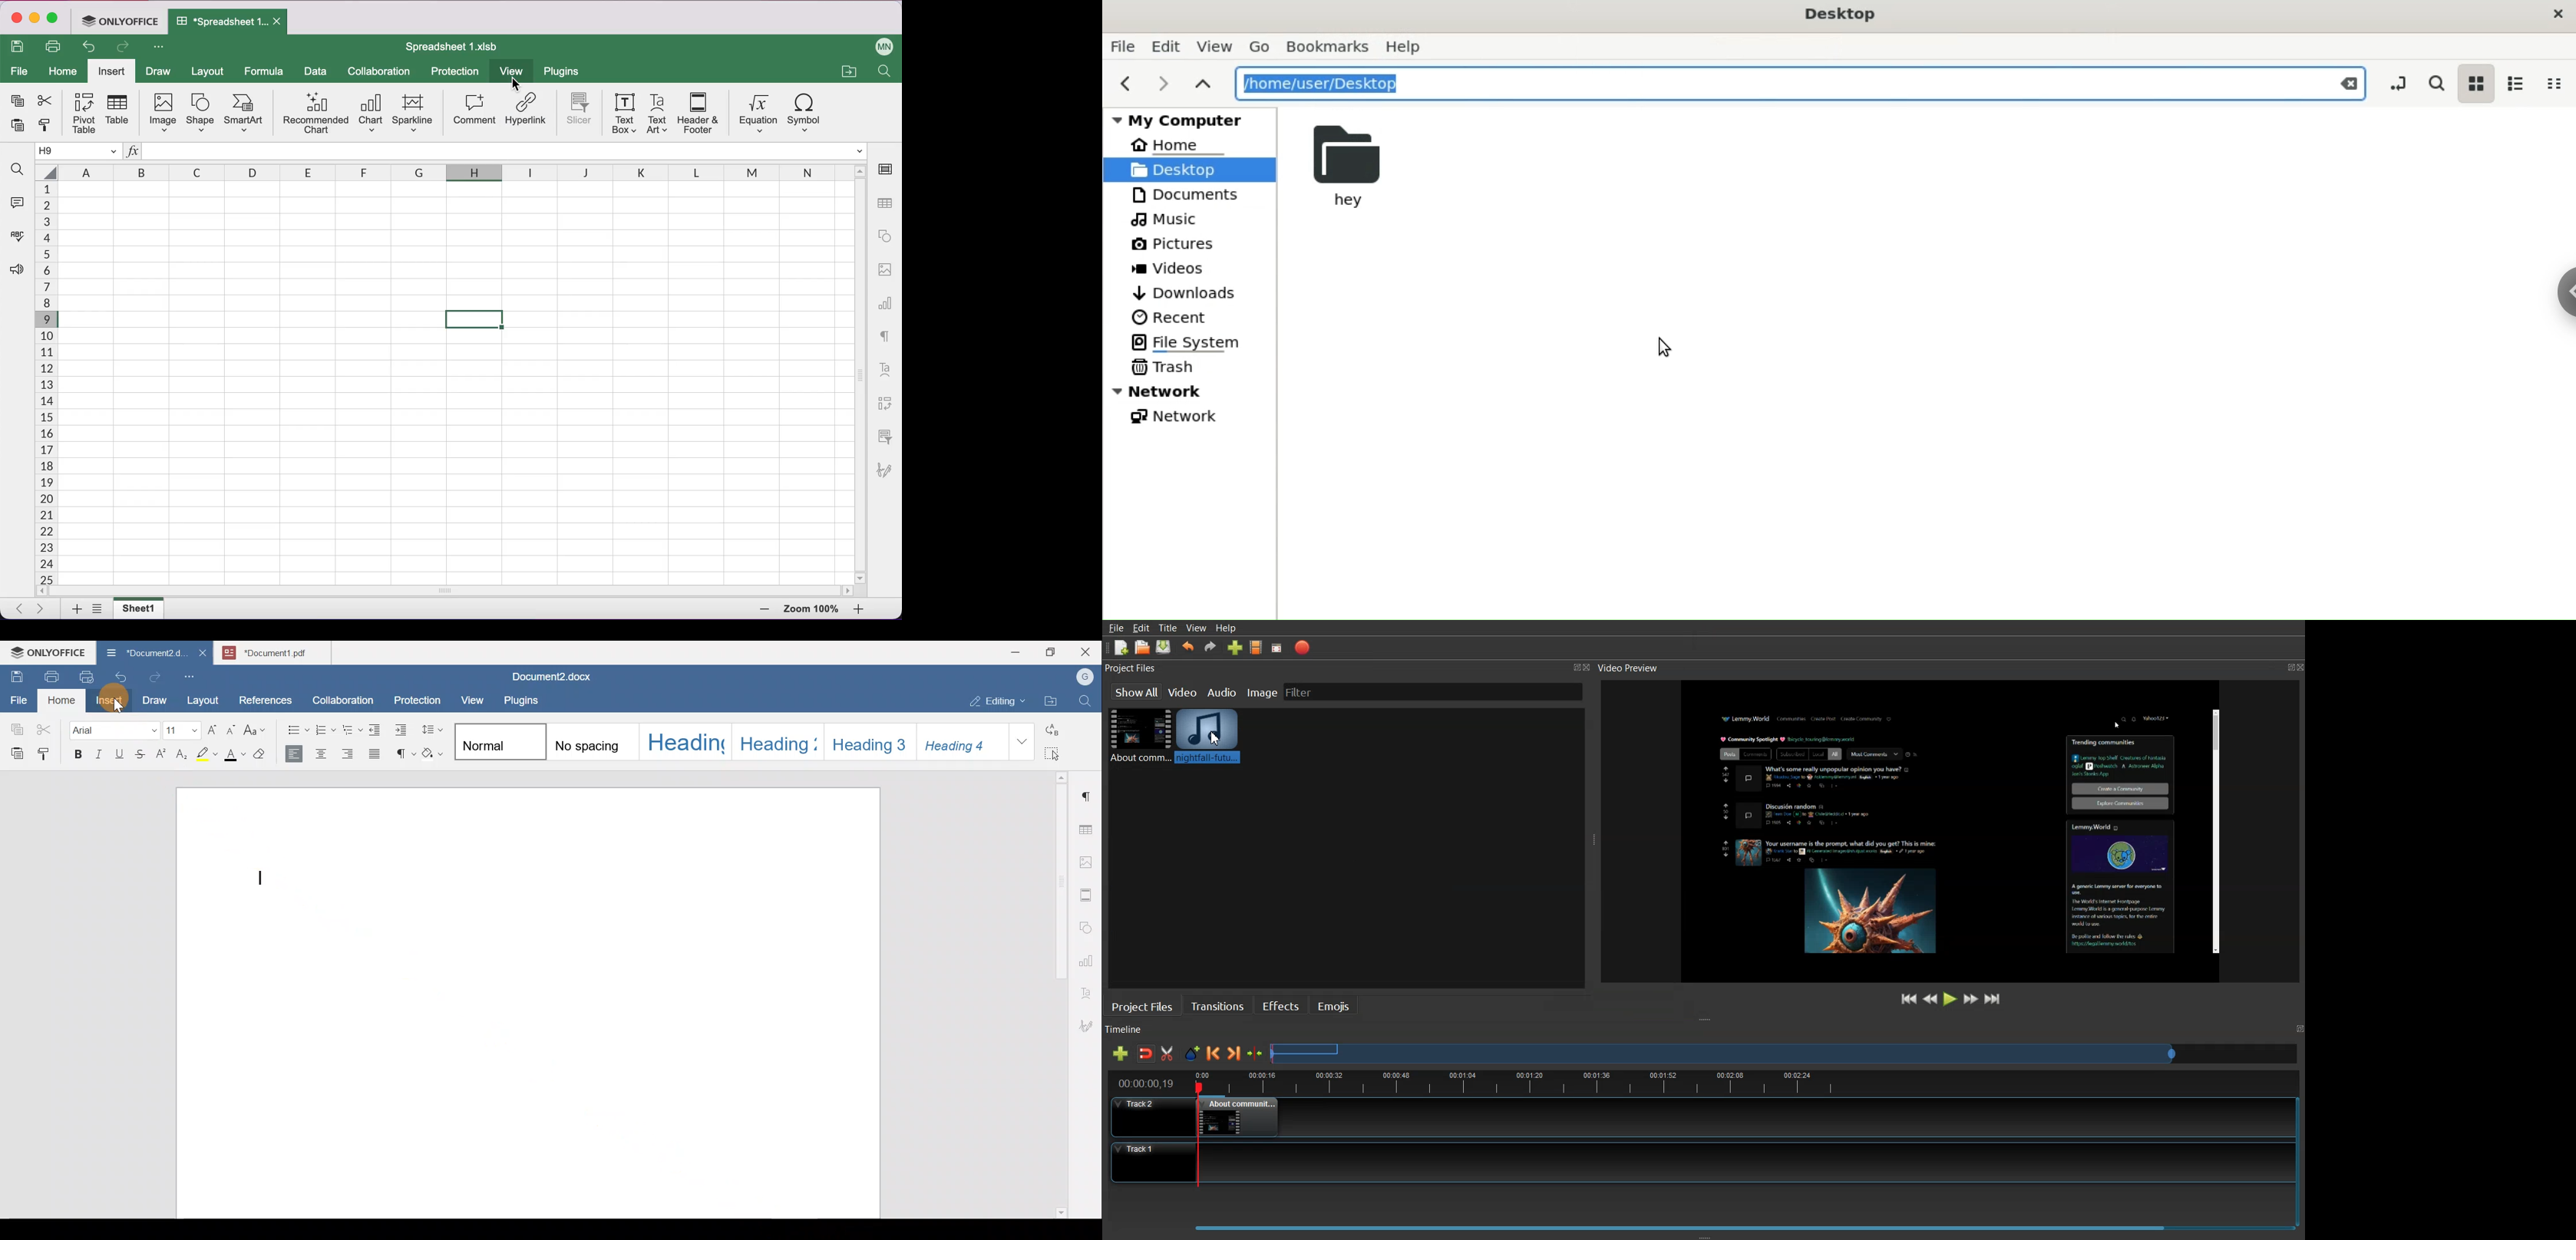 The width and height of the screenshot is (2576, 1260). Describe the element at coordinates (194, 675) in the screenshot. I see `Customize quick access toolbar` at that location.